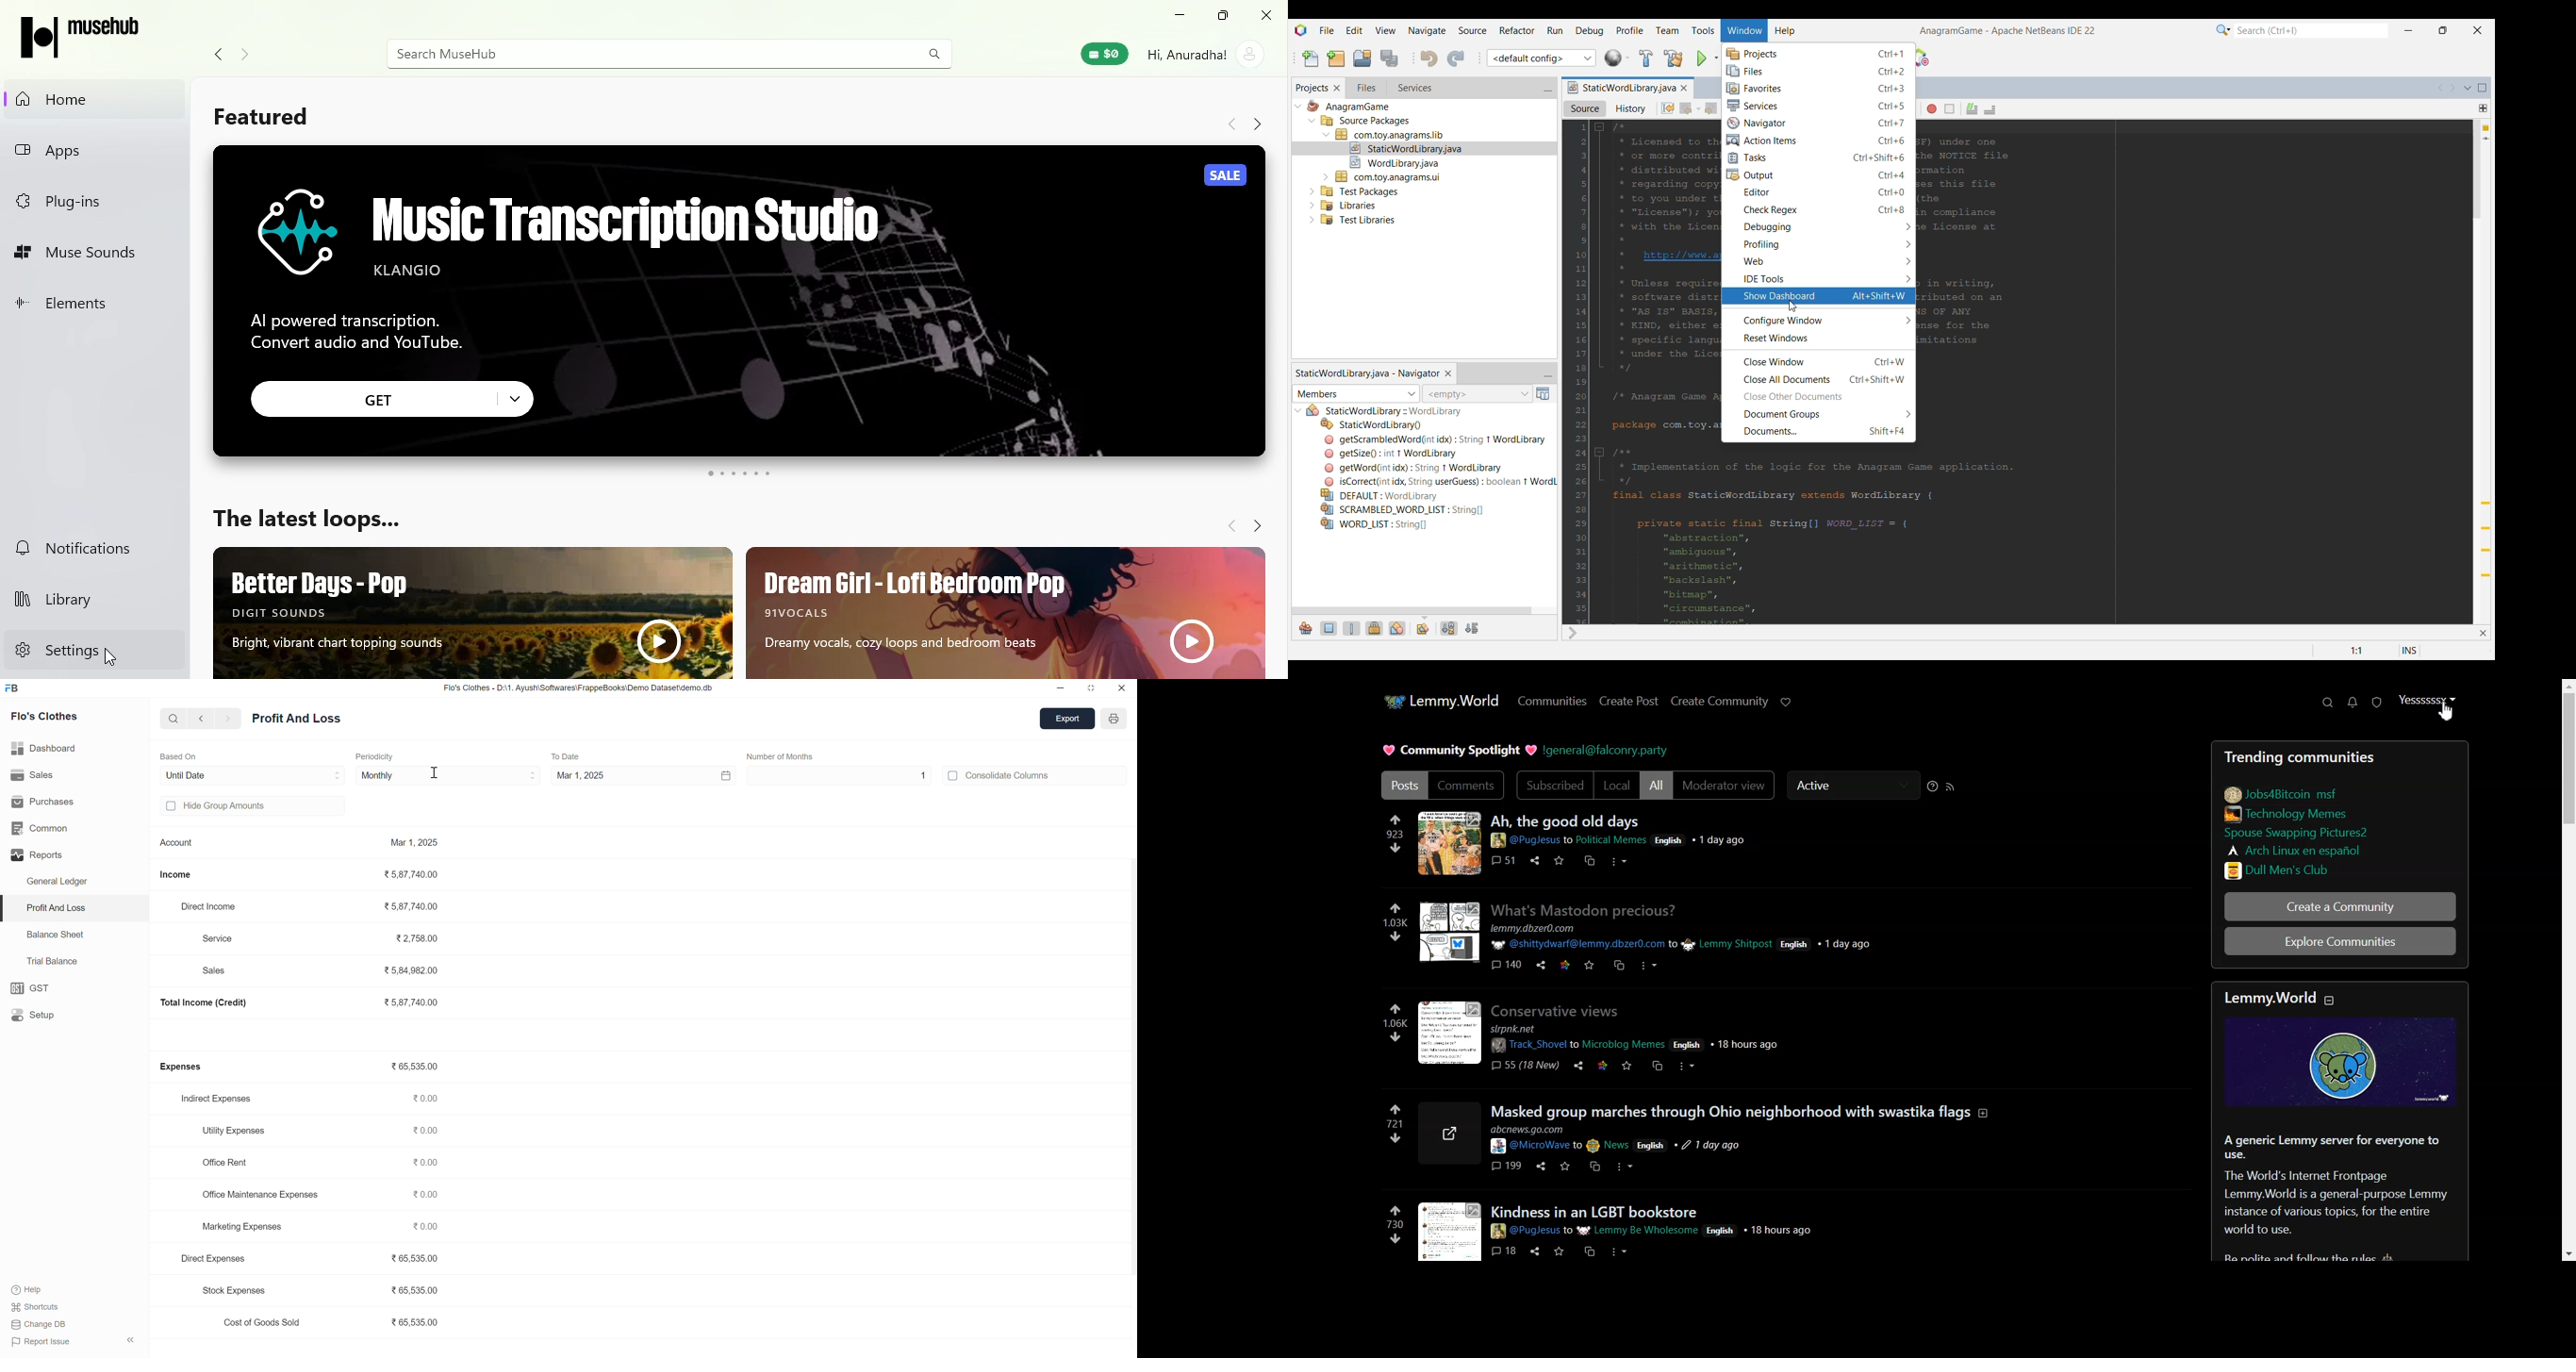 This screenshot has width=2576, height=1372. I want to click on ₹65,535.00, so click(415, 1324).